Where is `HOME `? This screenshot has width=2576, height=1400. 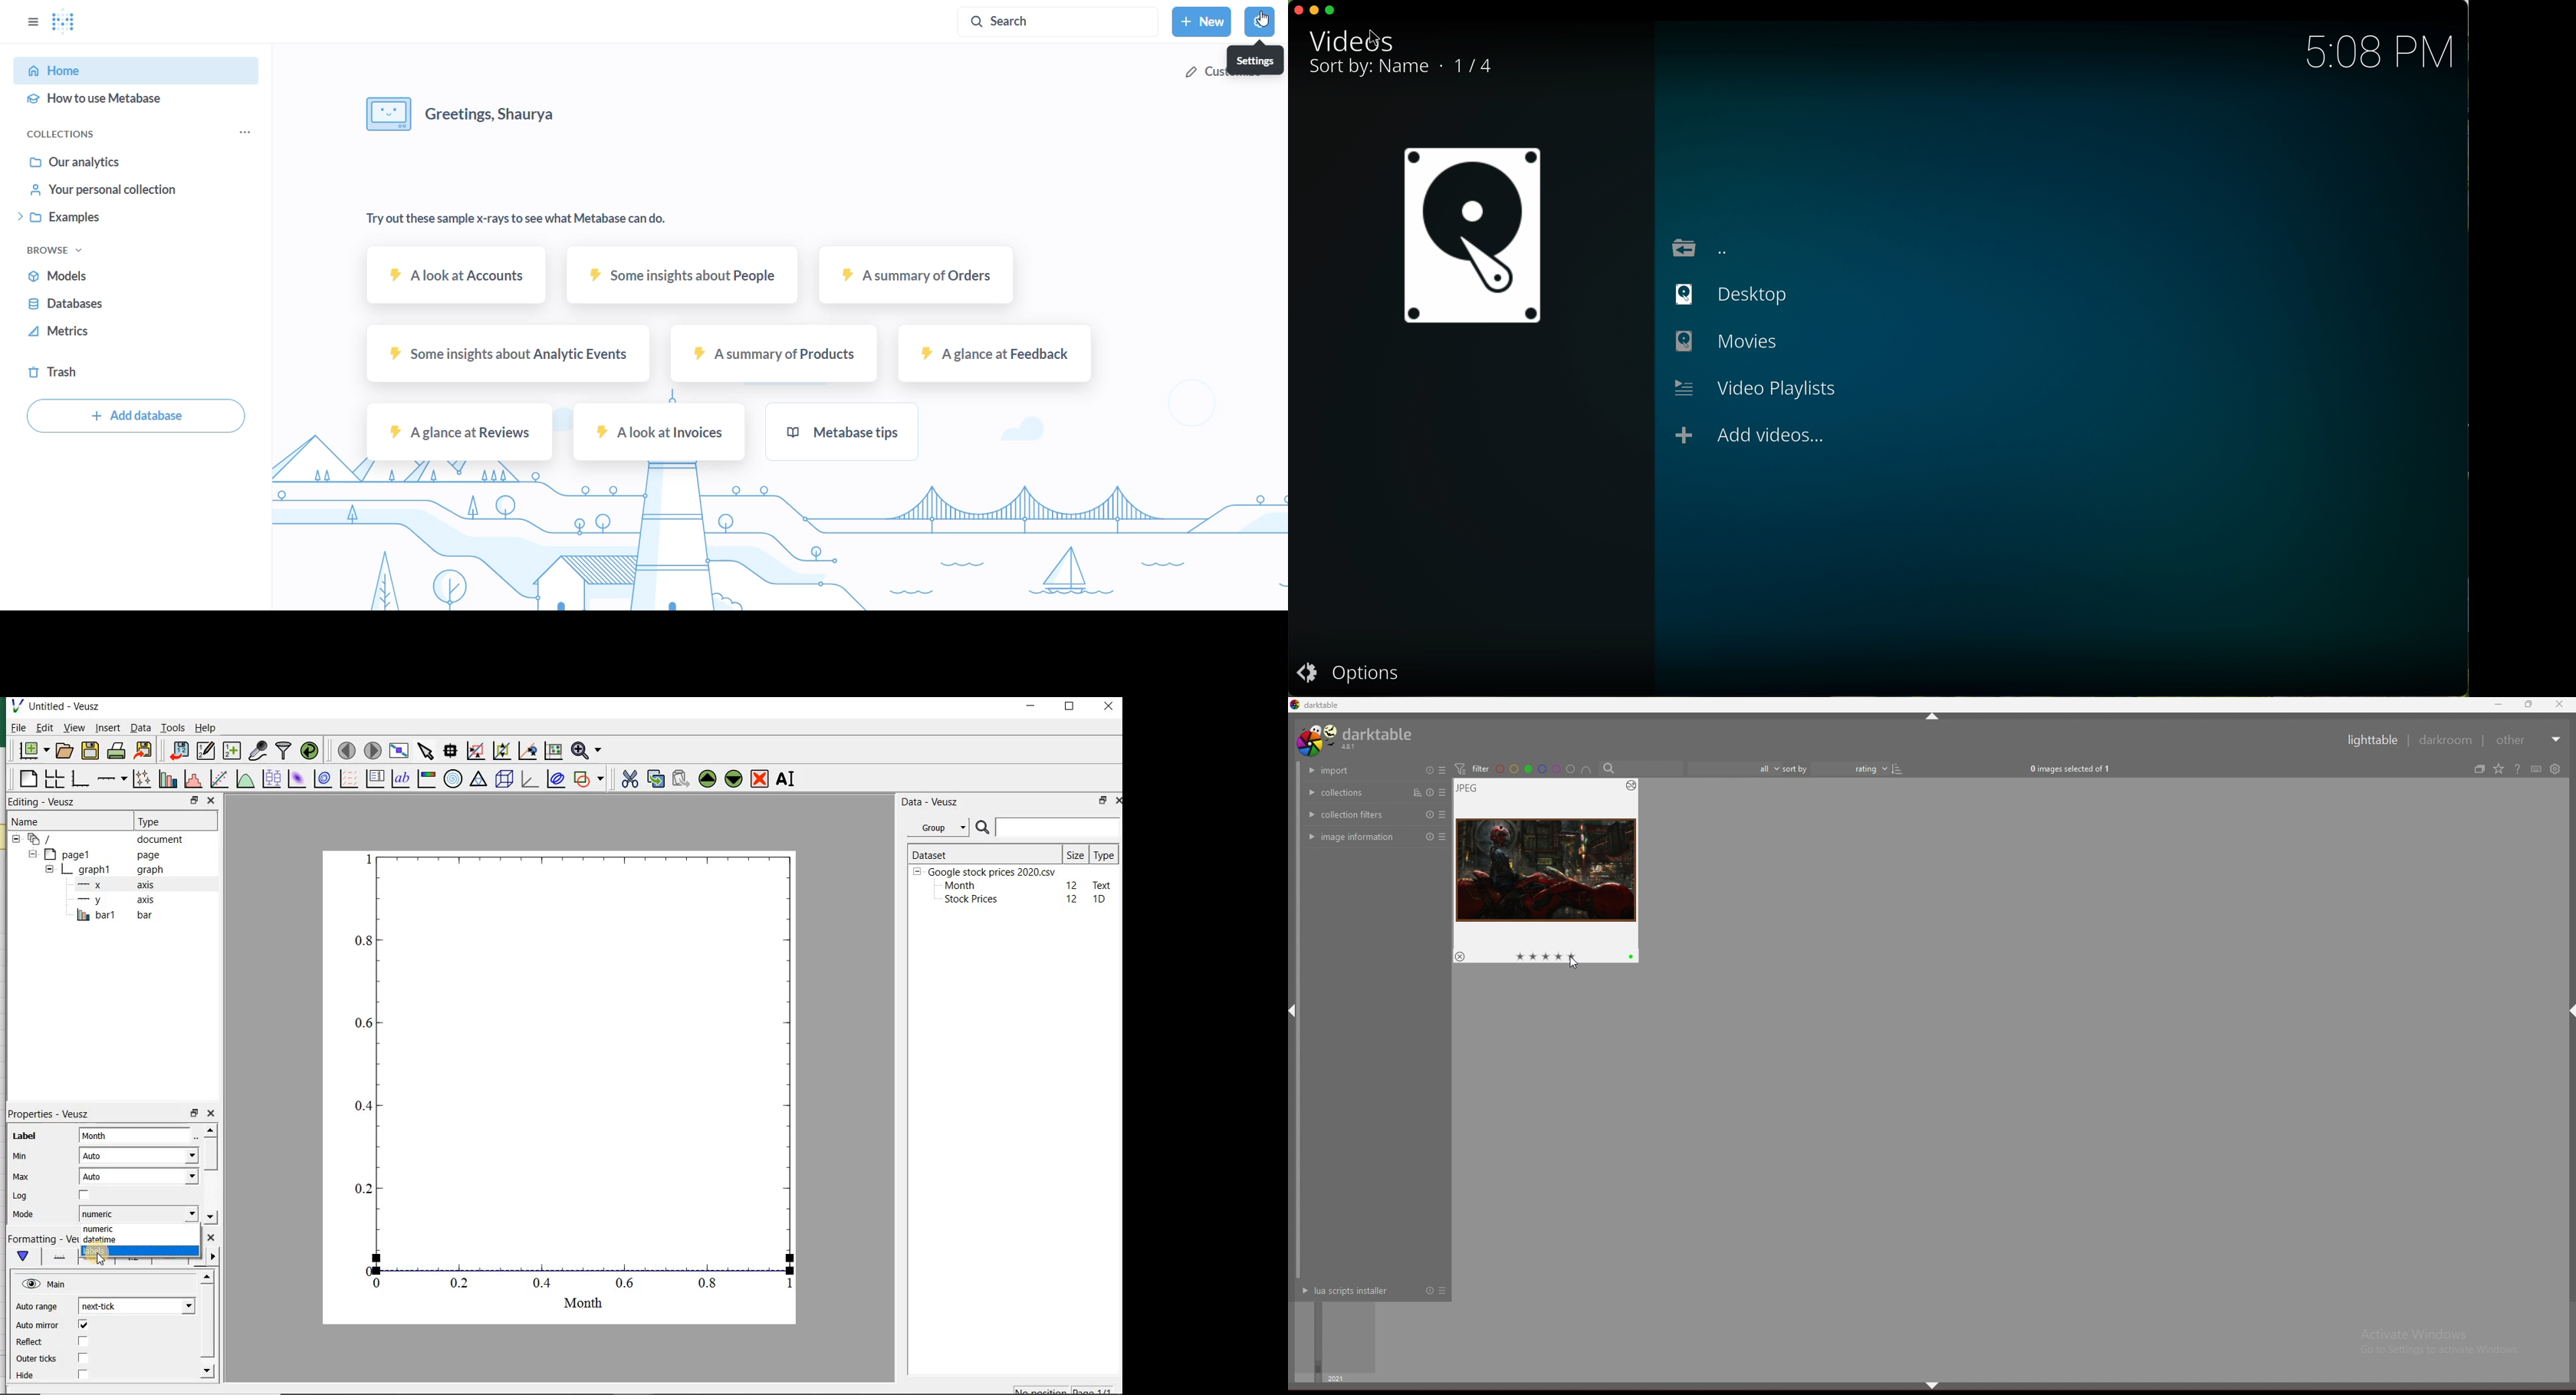 HOME  is located at coordinates (127, 72).